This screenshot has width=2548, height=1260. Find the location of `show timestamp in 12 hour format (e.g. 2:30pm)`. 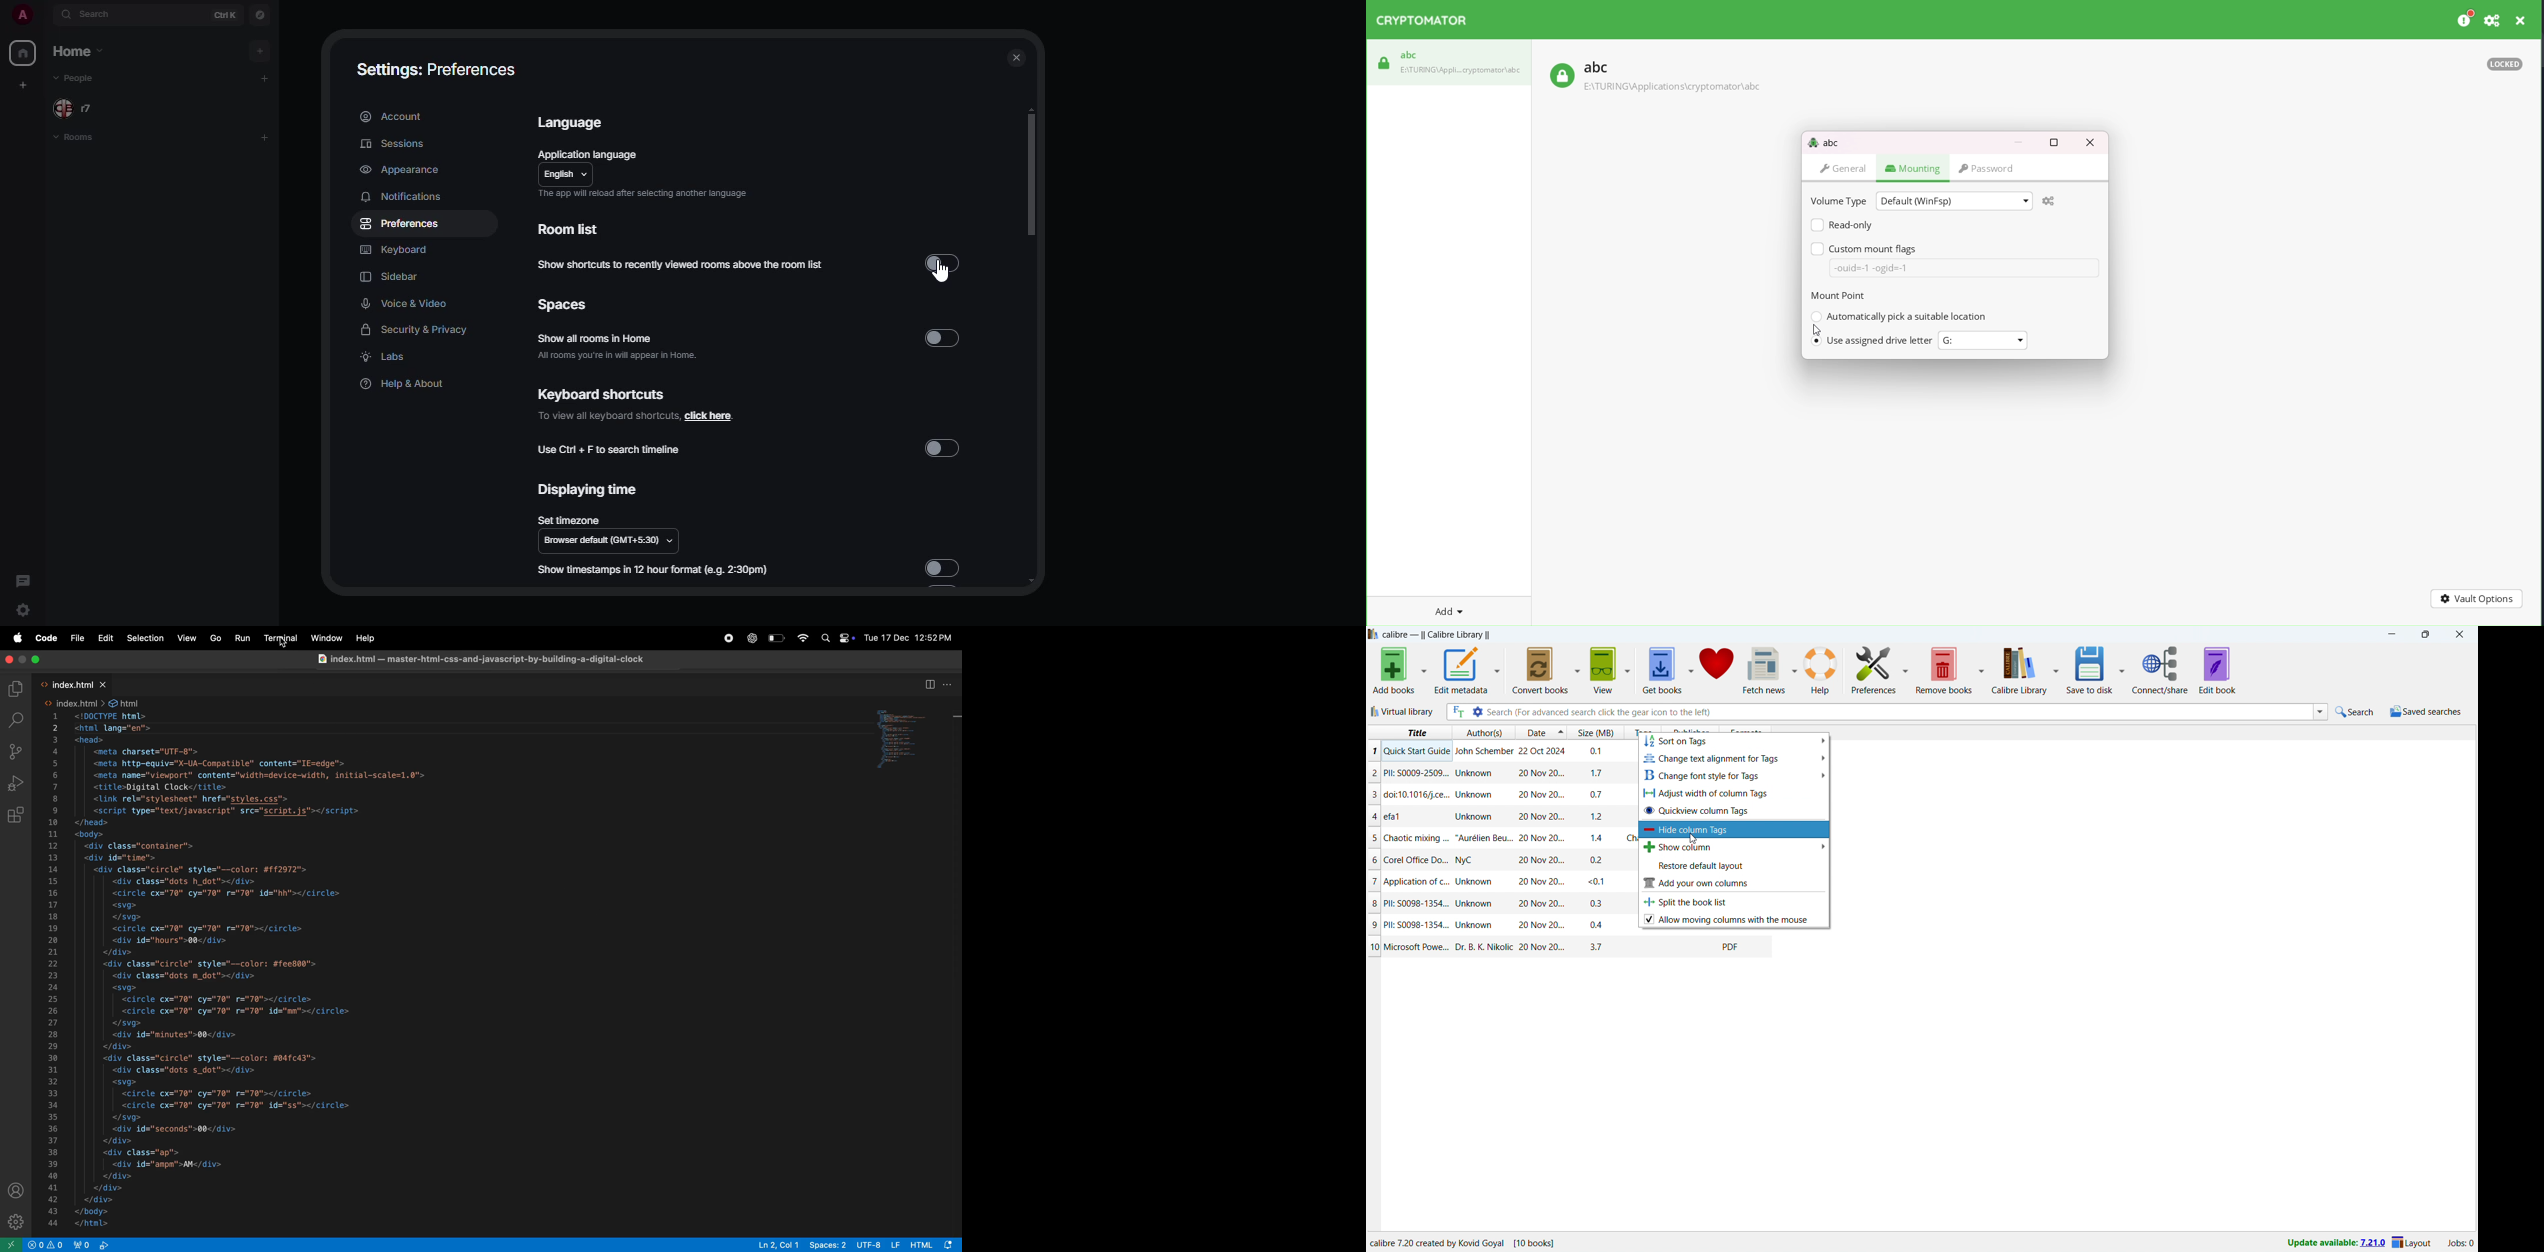

show timestamp in 12 hour format (e.g. 2:30pm) is located at coordinates (655, 571).